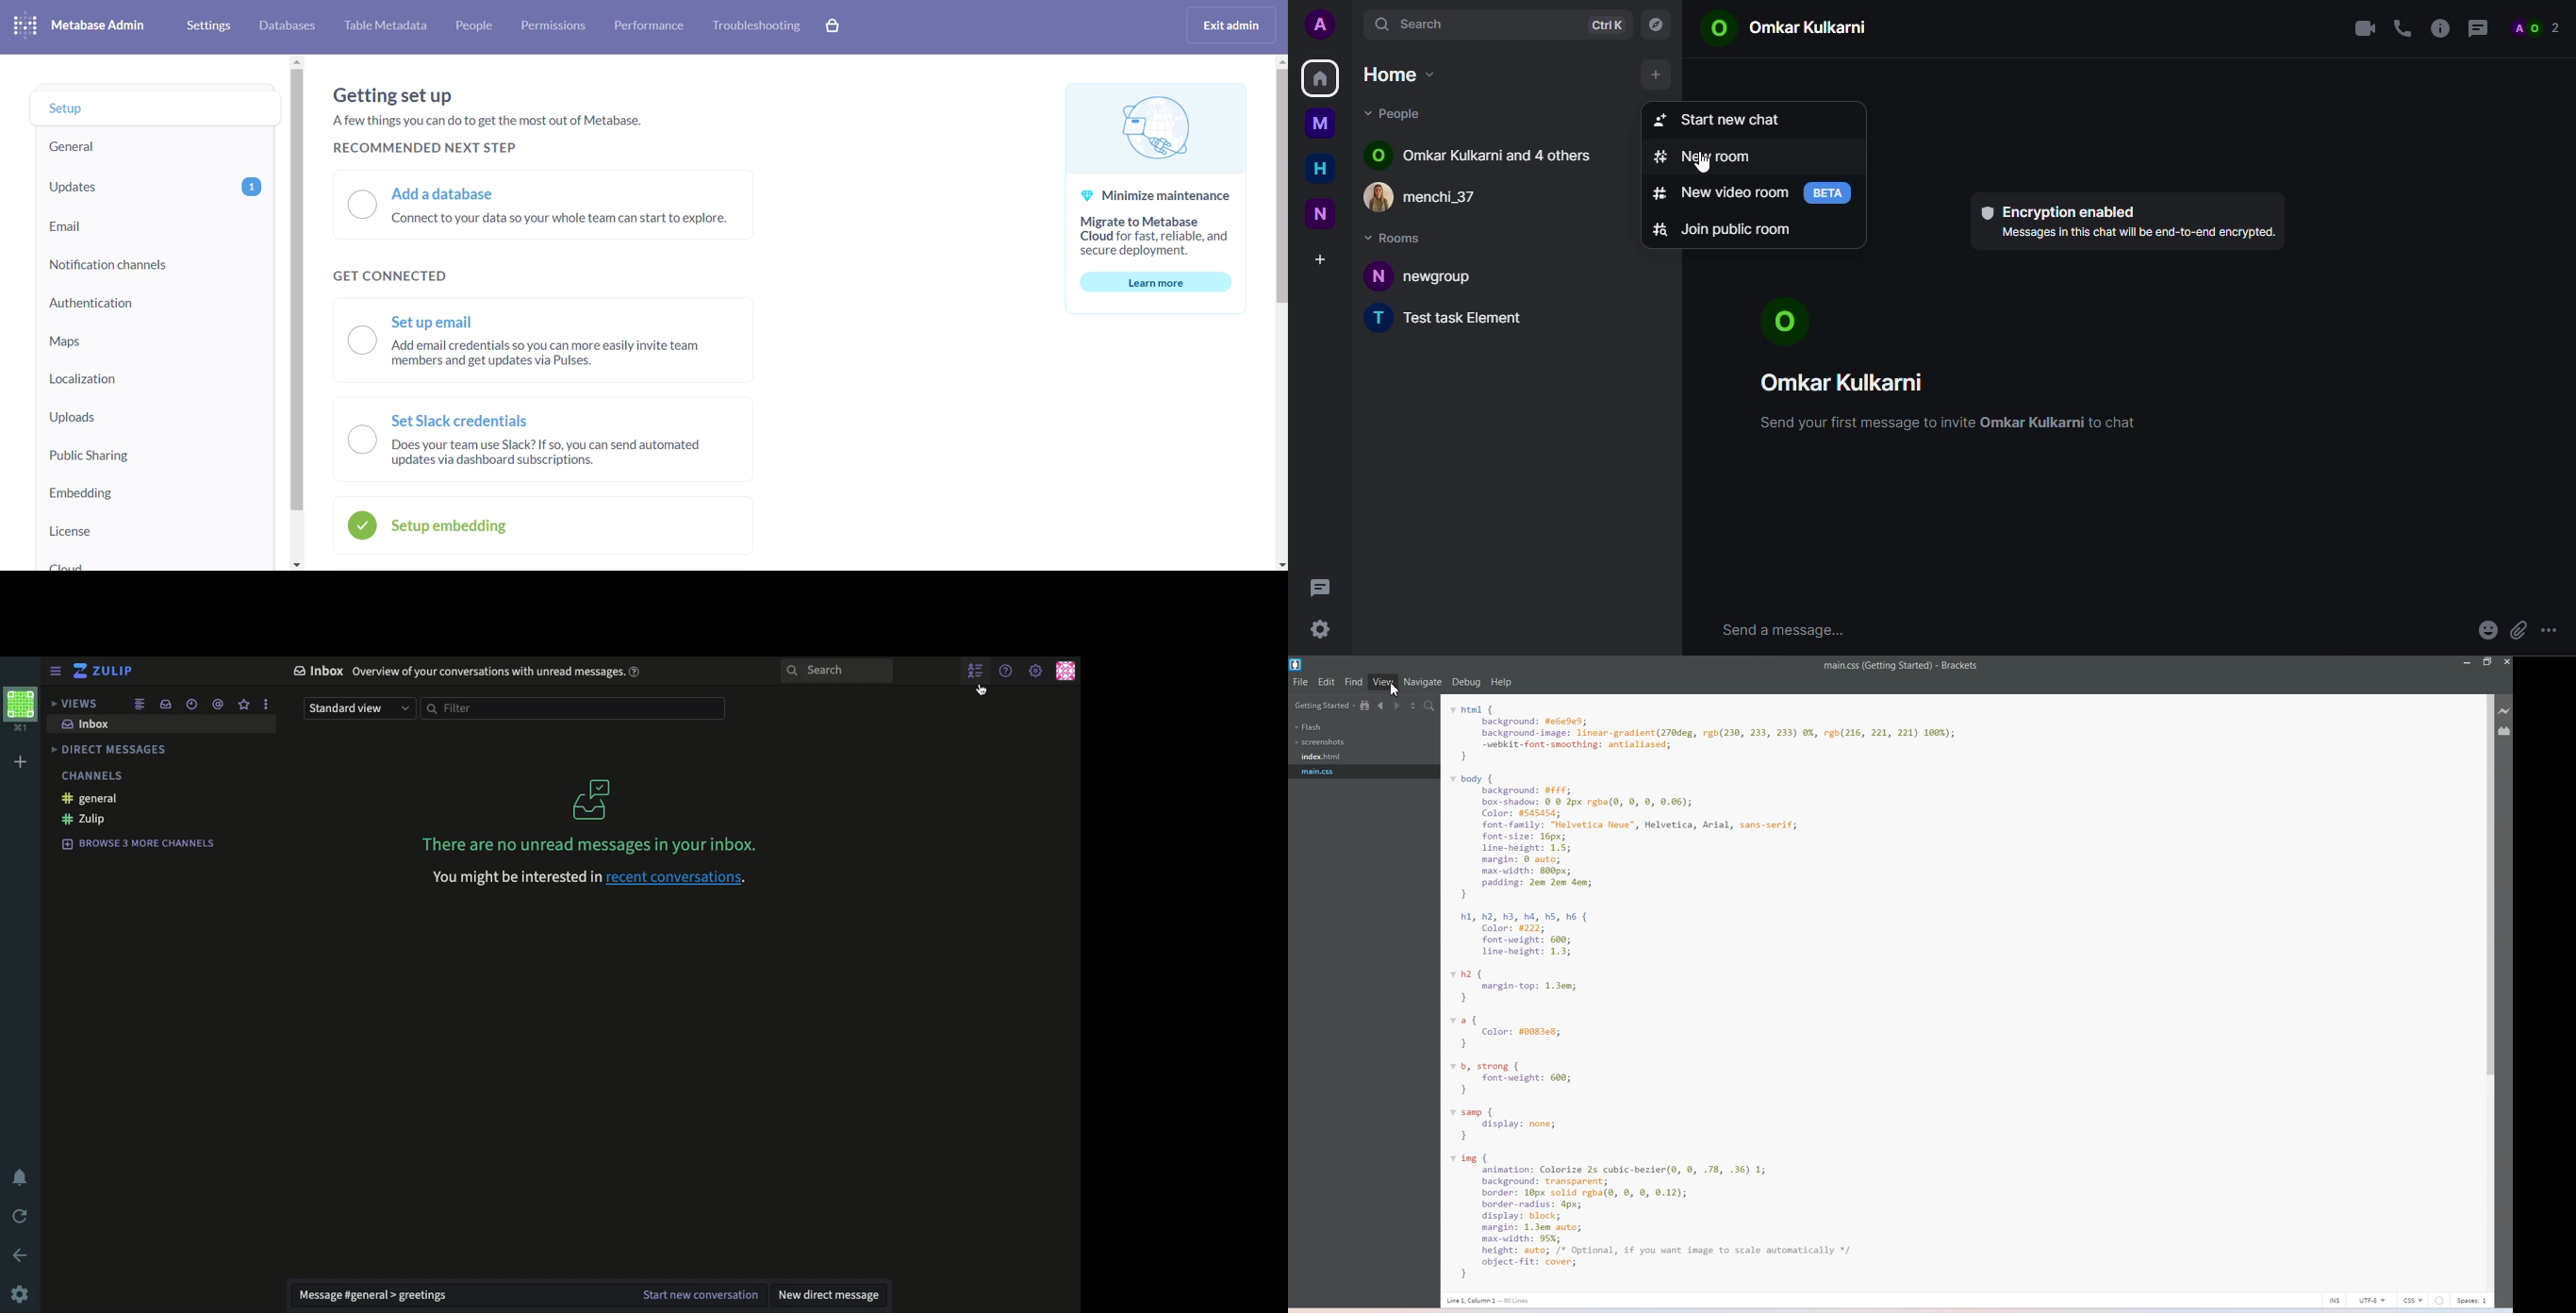 The width and height of the screenshot is (2576, 1316). Describe the element at coordinates (2360, 26) in the screenshot. I see `video call` at that location.